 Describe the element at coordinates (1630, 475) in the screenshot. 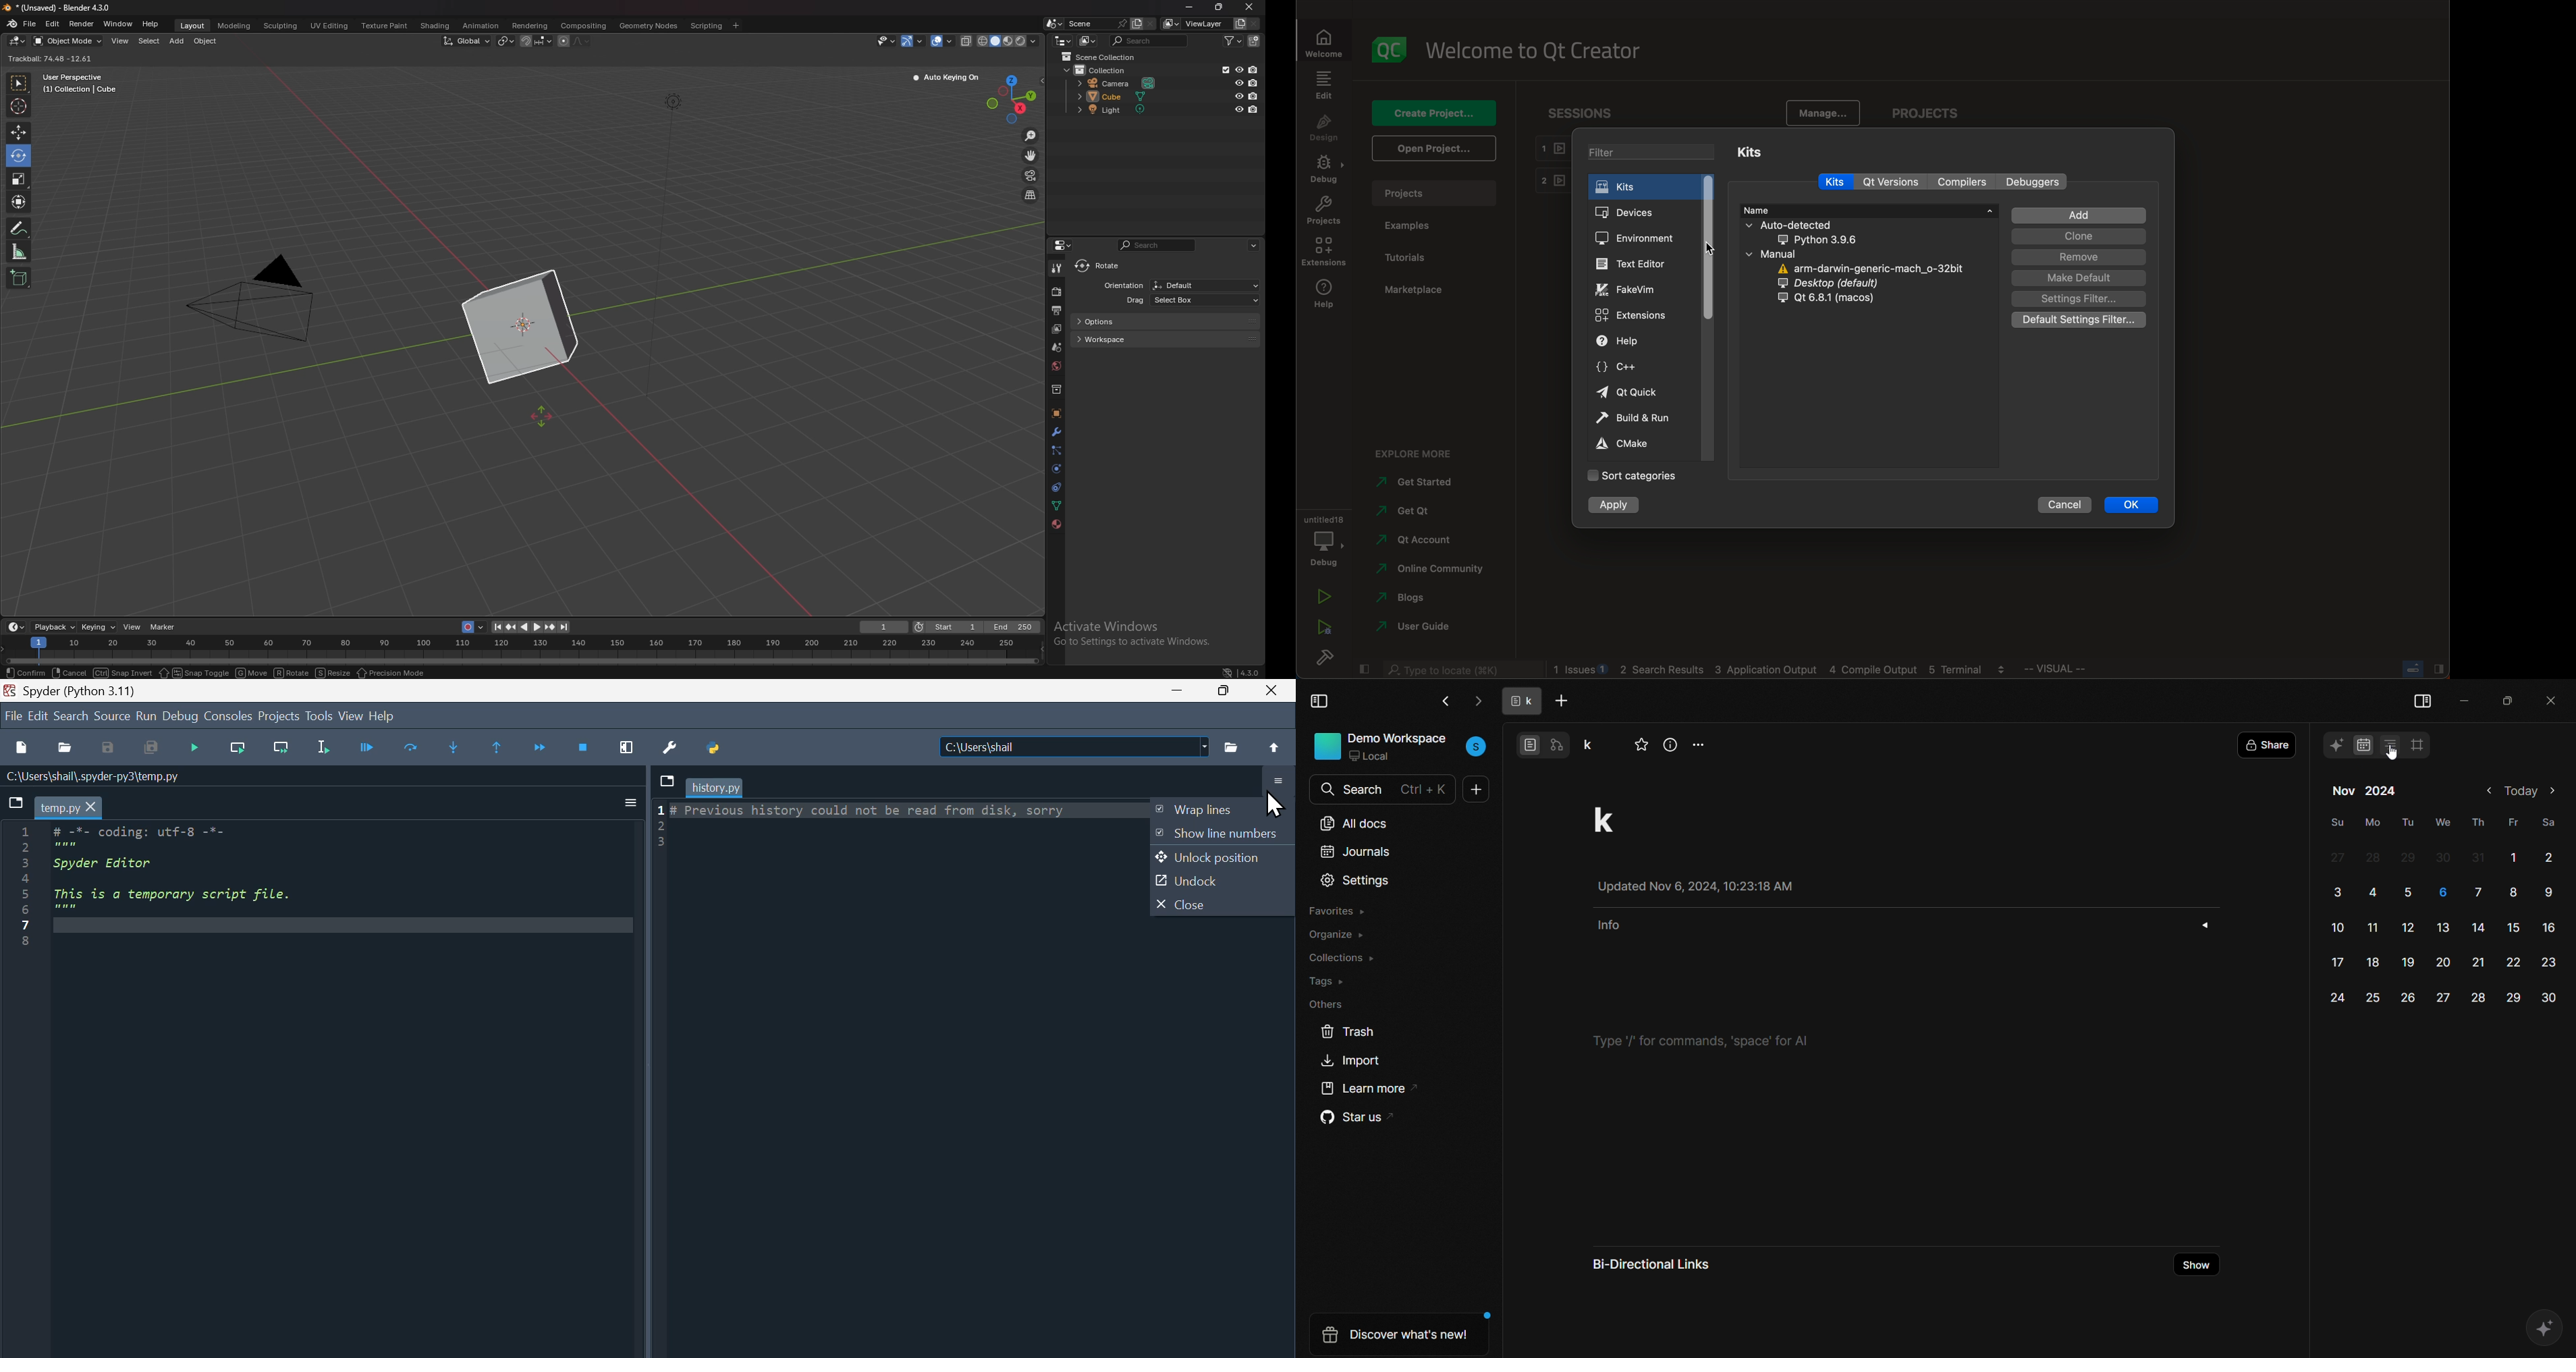

I see `categories` at that location.